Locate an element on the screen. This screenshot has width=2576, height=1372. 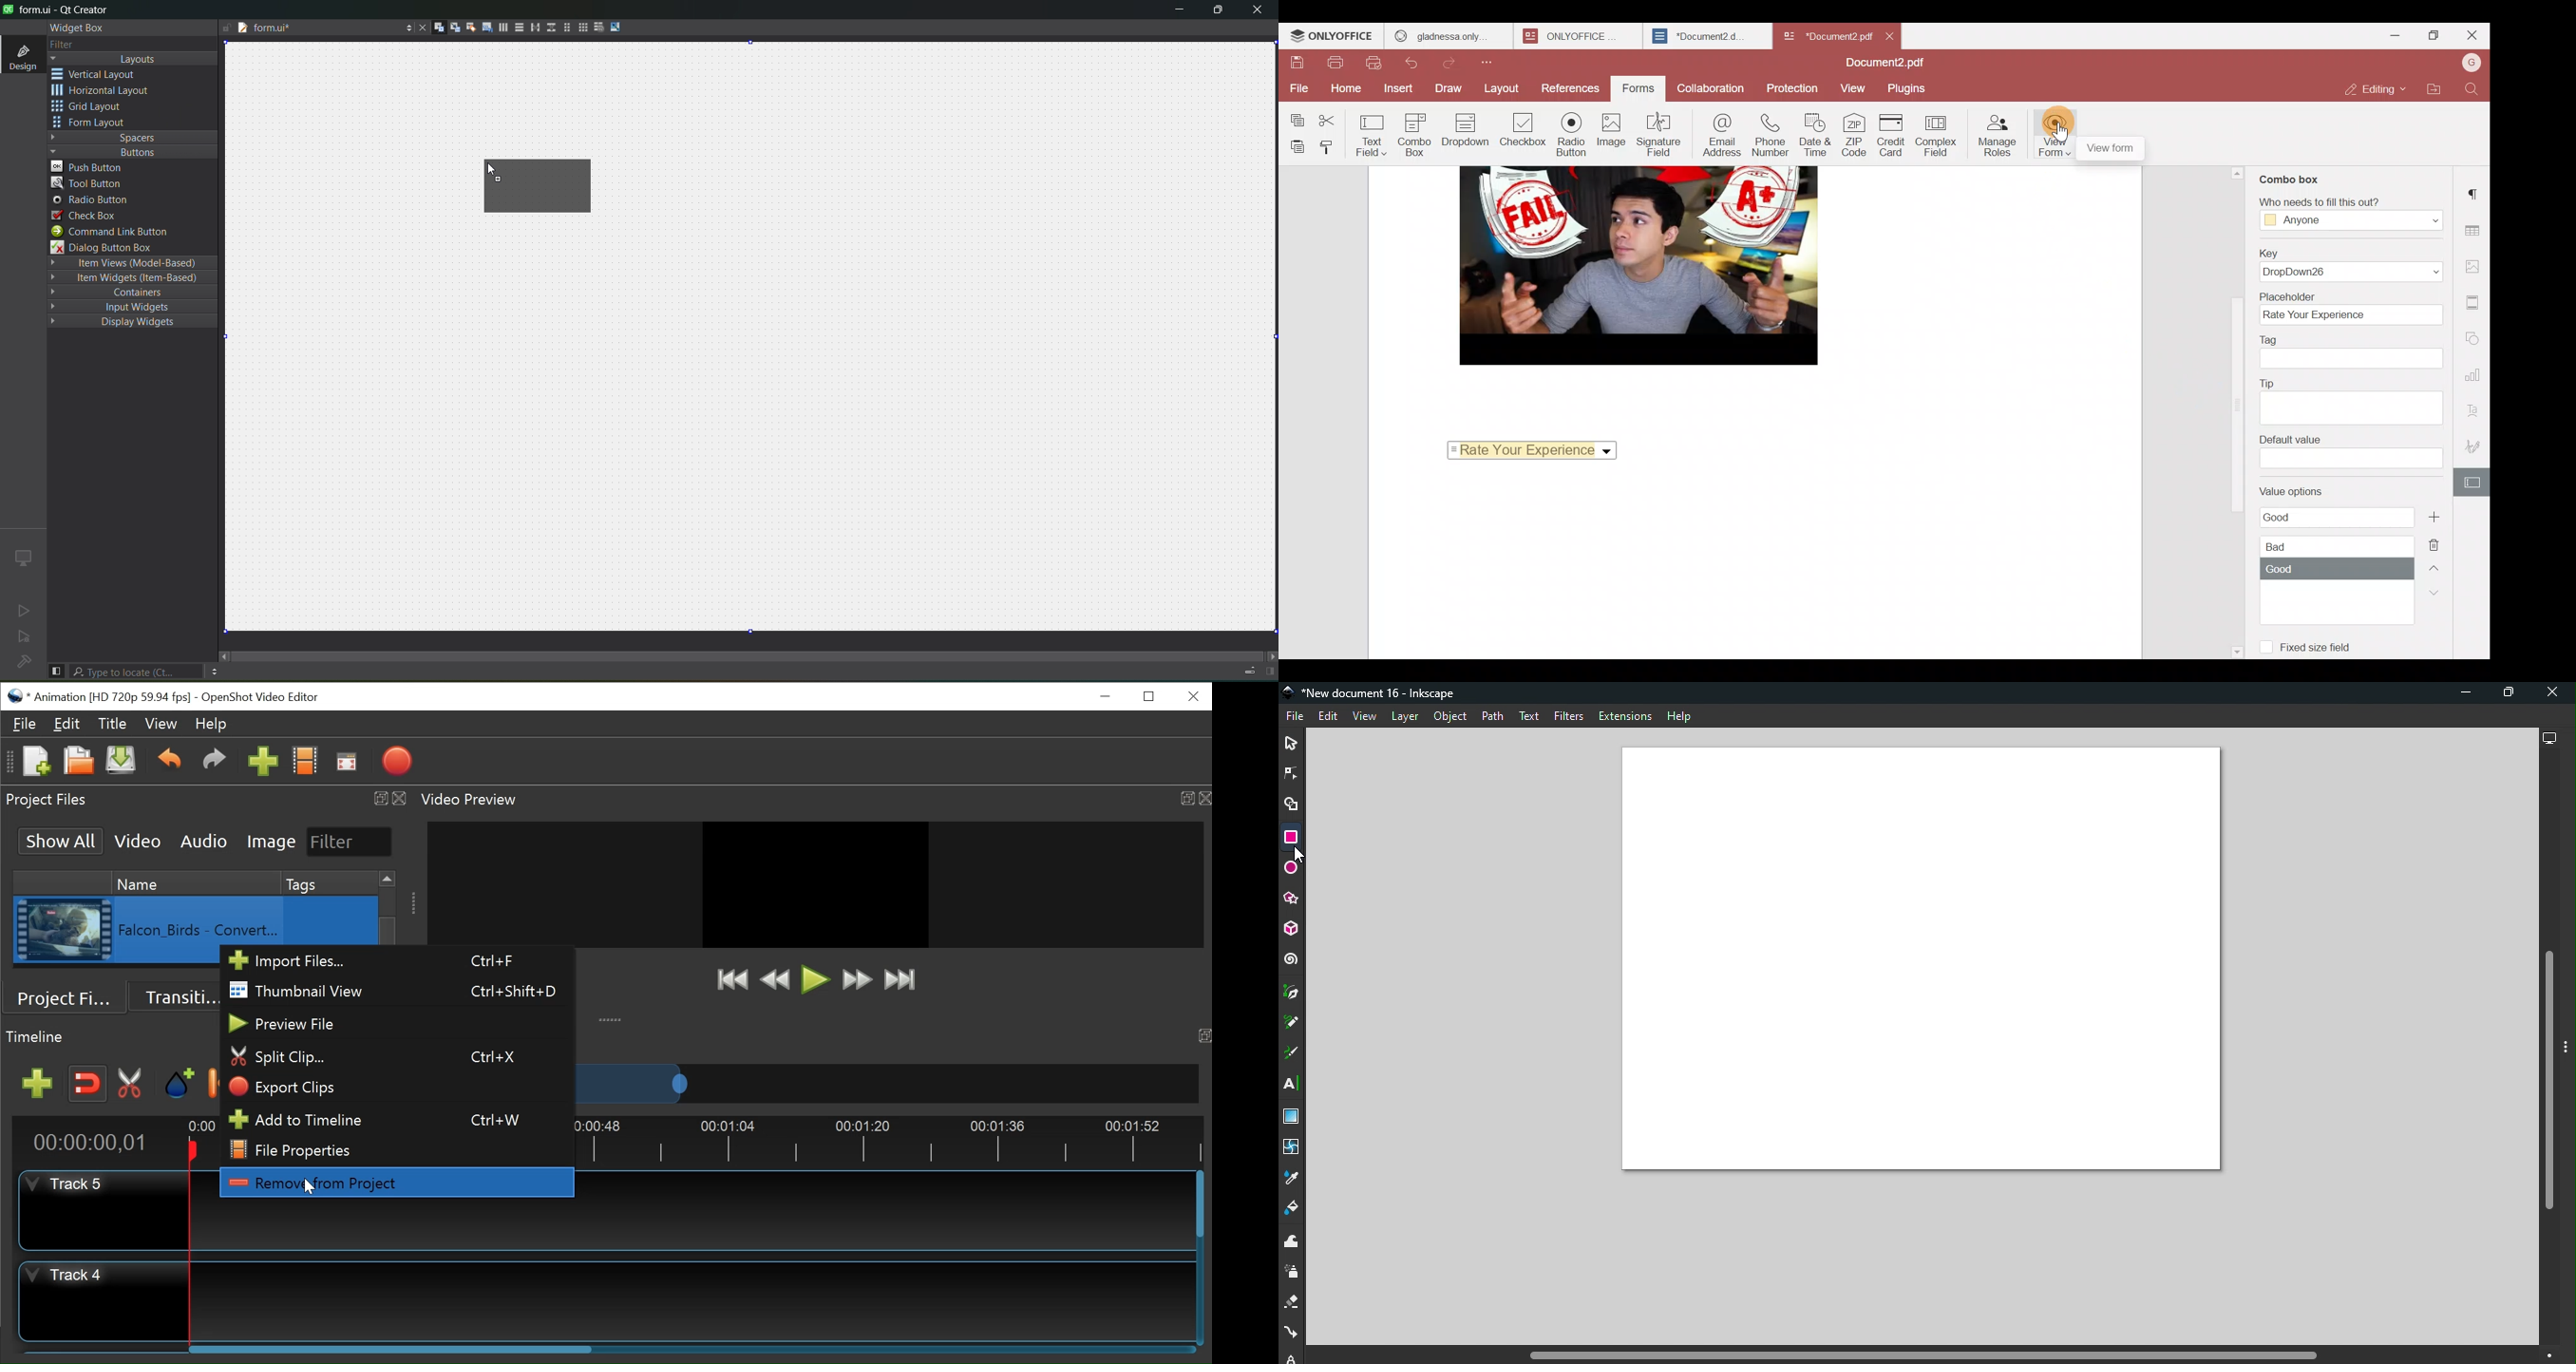
Cursor is located at coordinates (310, 1188).